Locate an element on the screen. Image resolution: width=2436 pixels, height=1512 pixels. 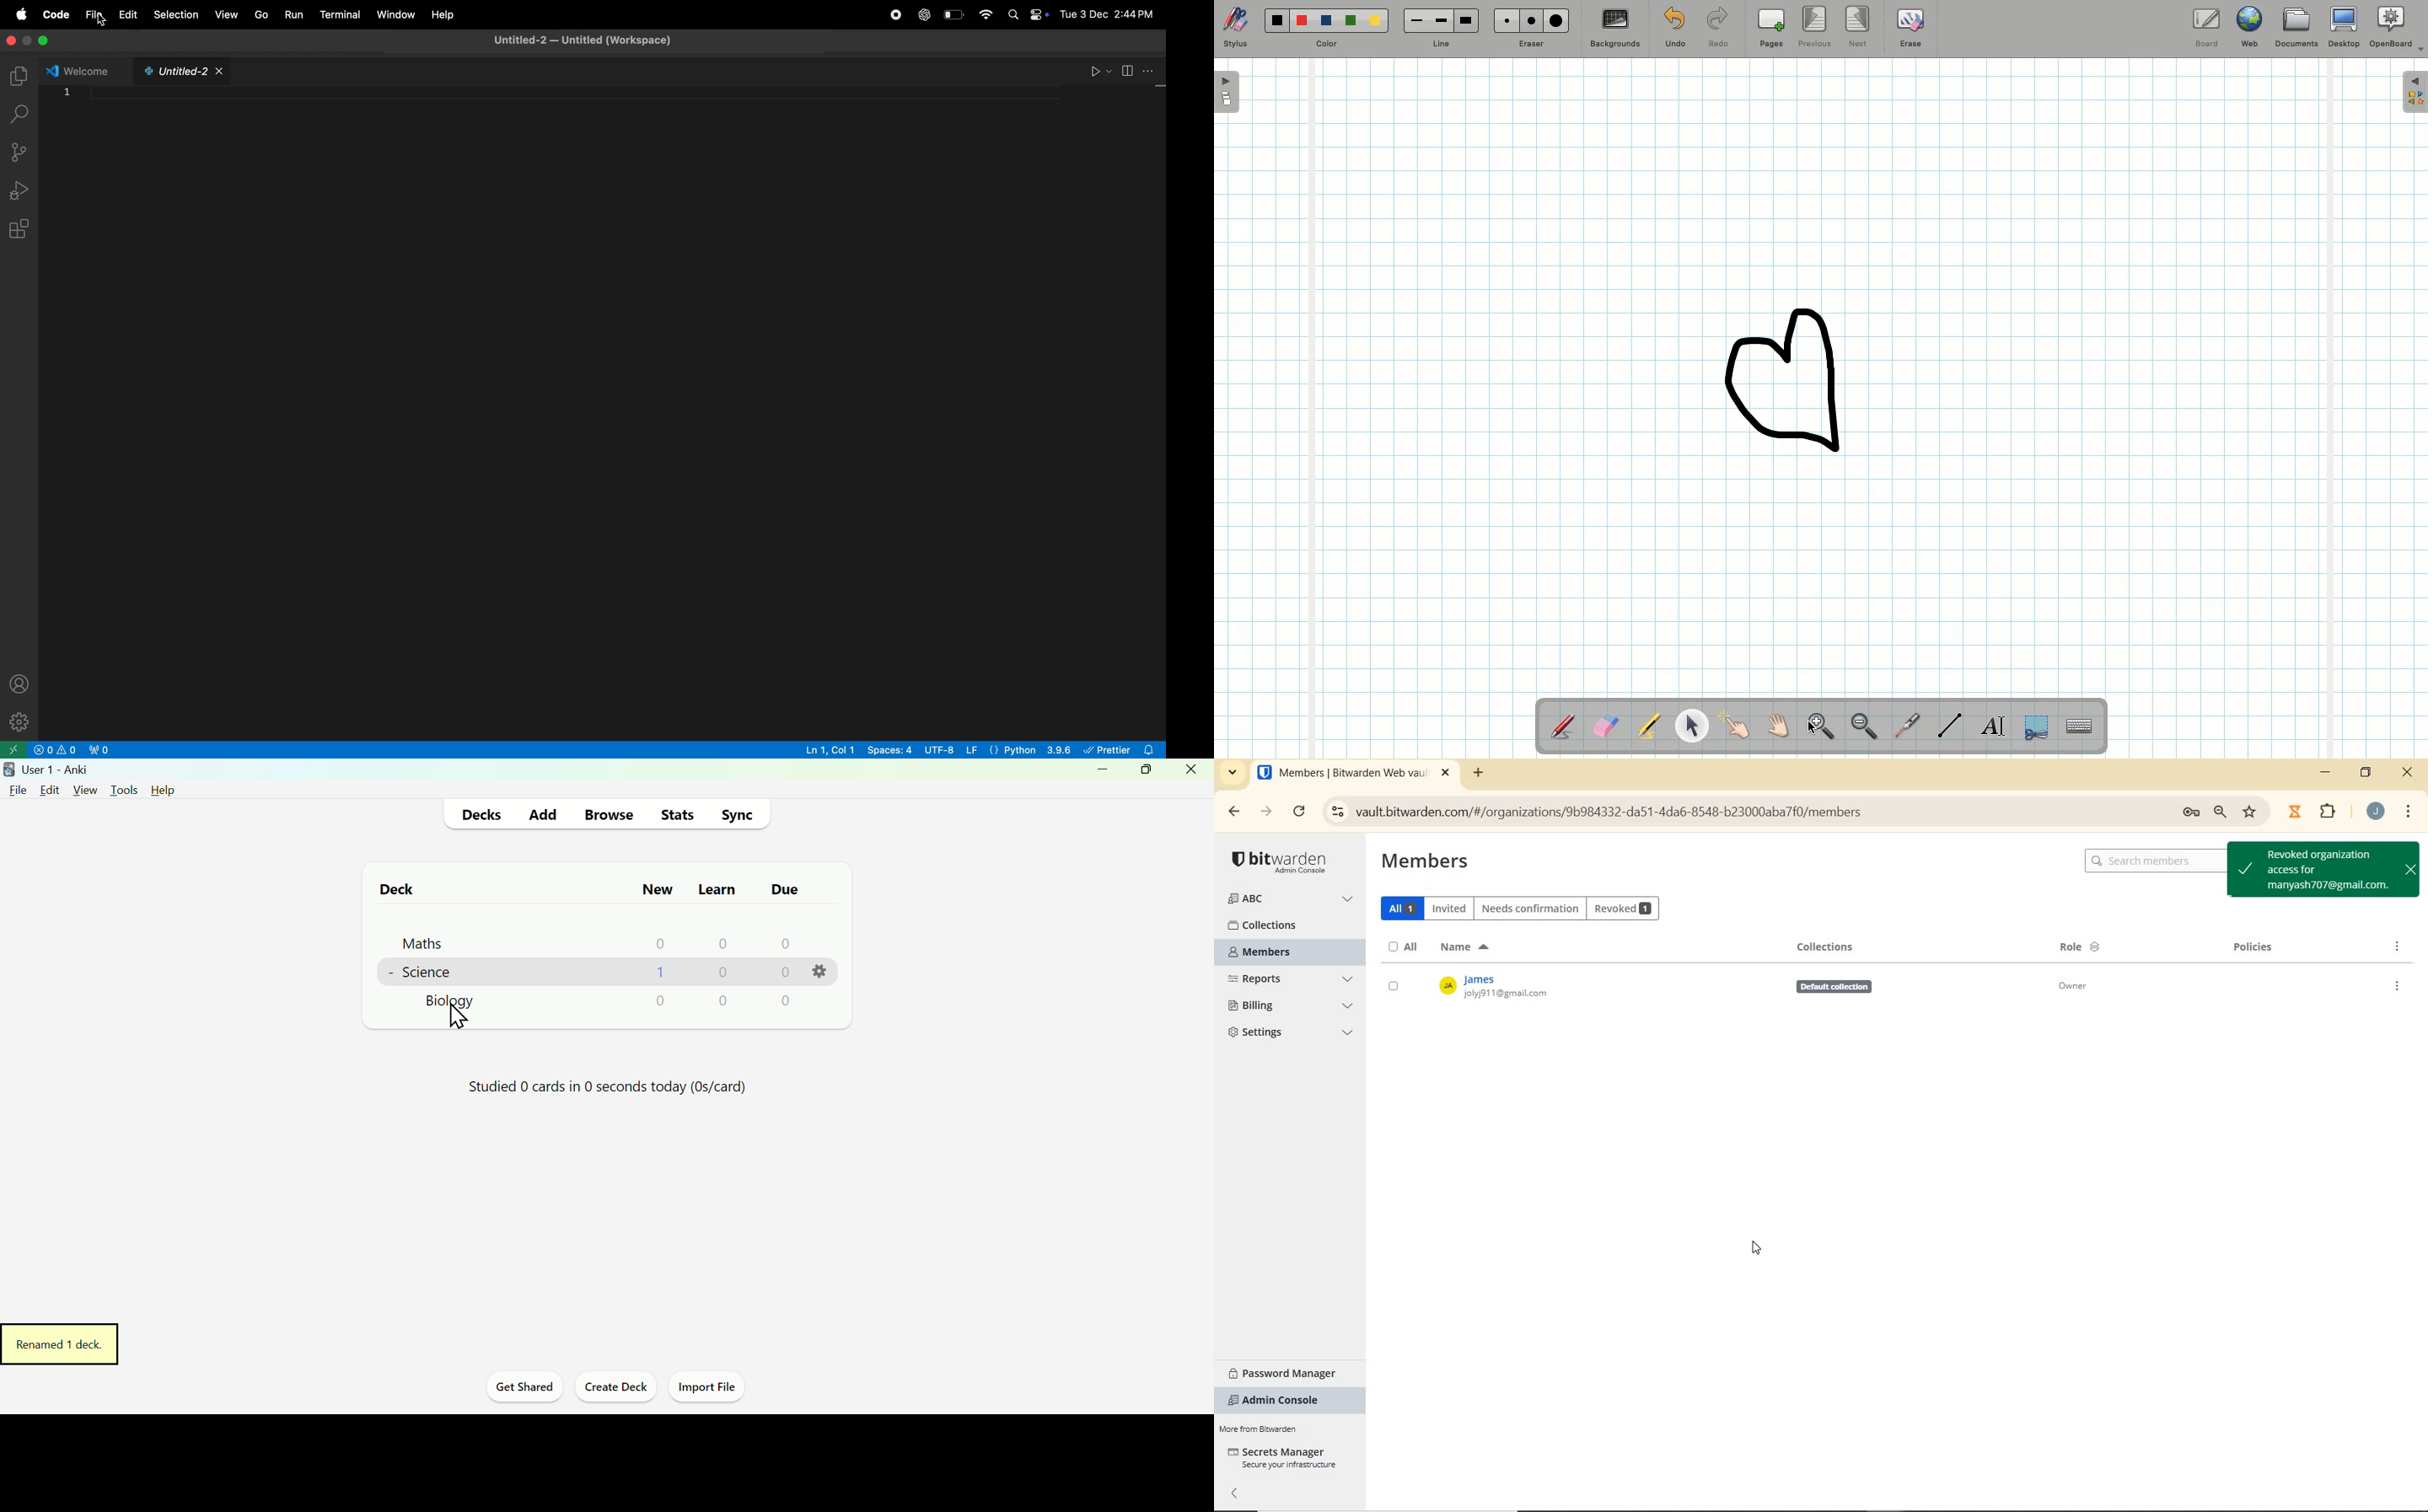
Deck is located at coordinates (390, 889).